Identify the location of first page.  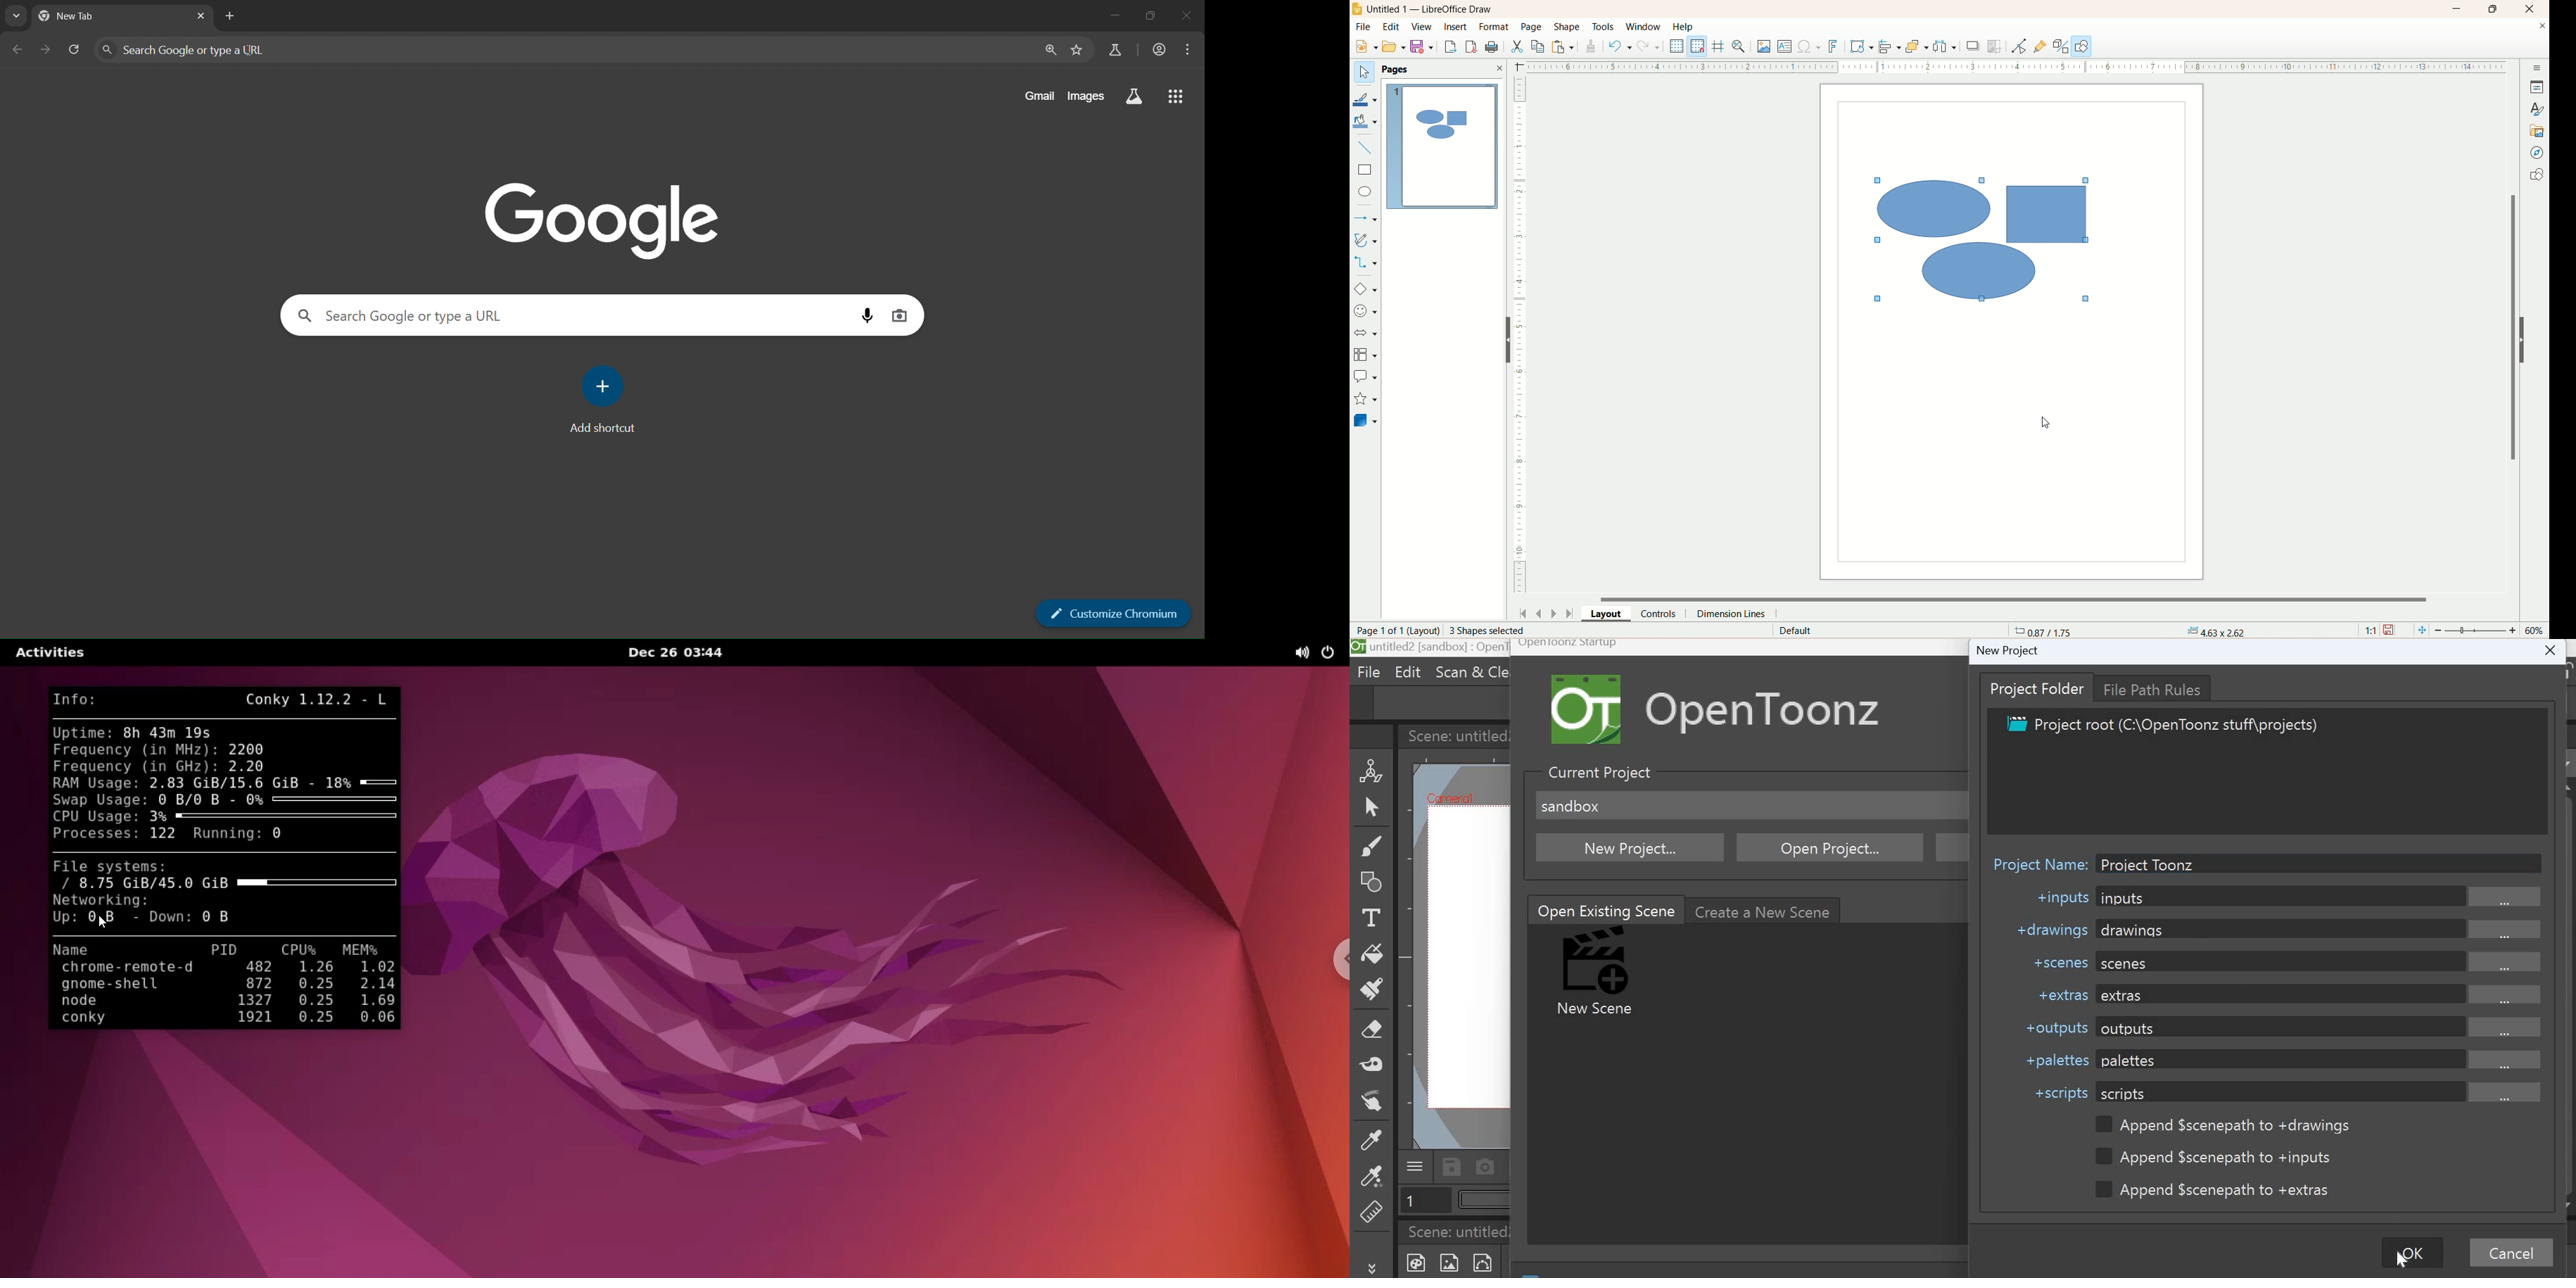
(1524, 615).